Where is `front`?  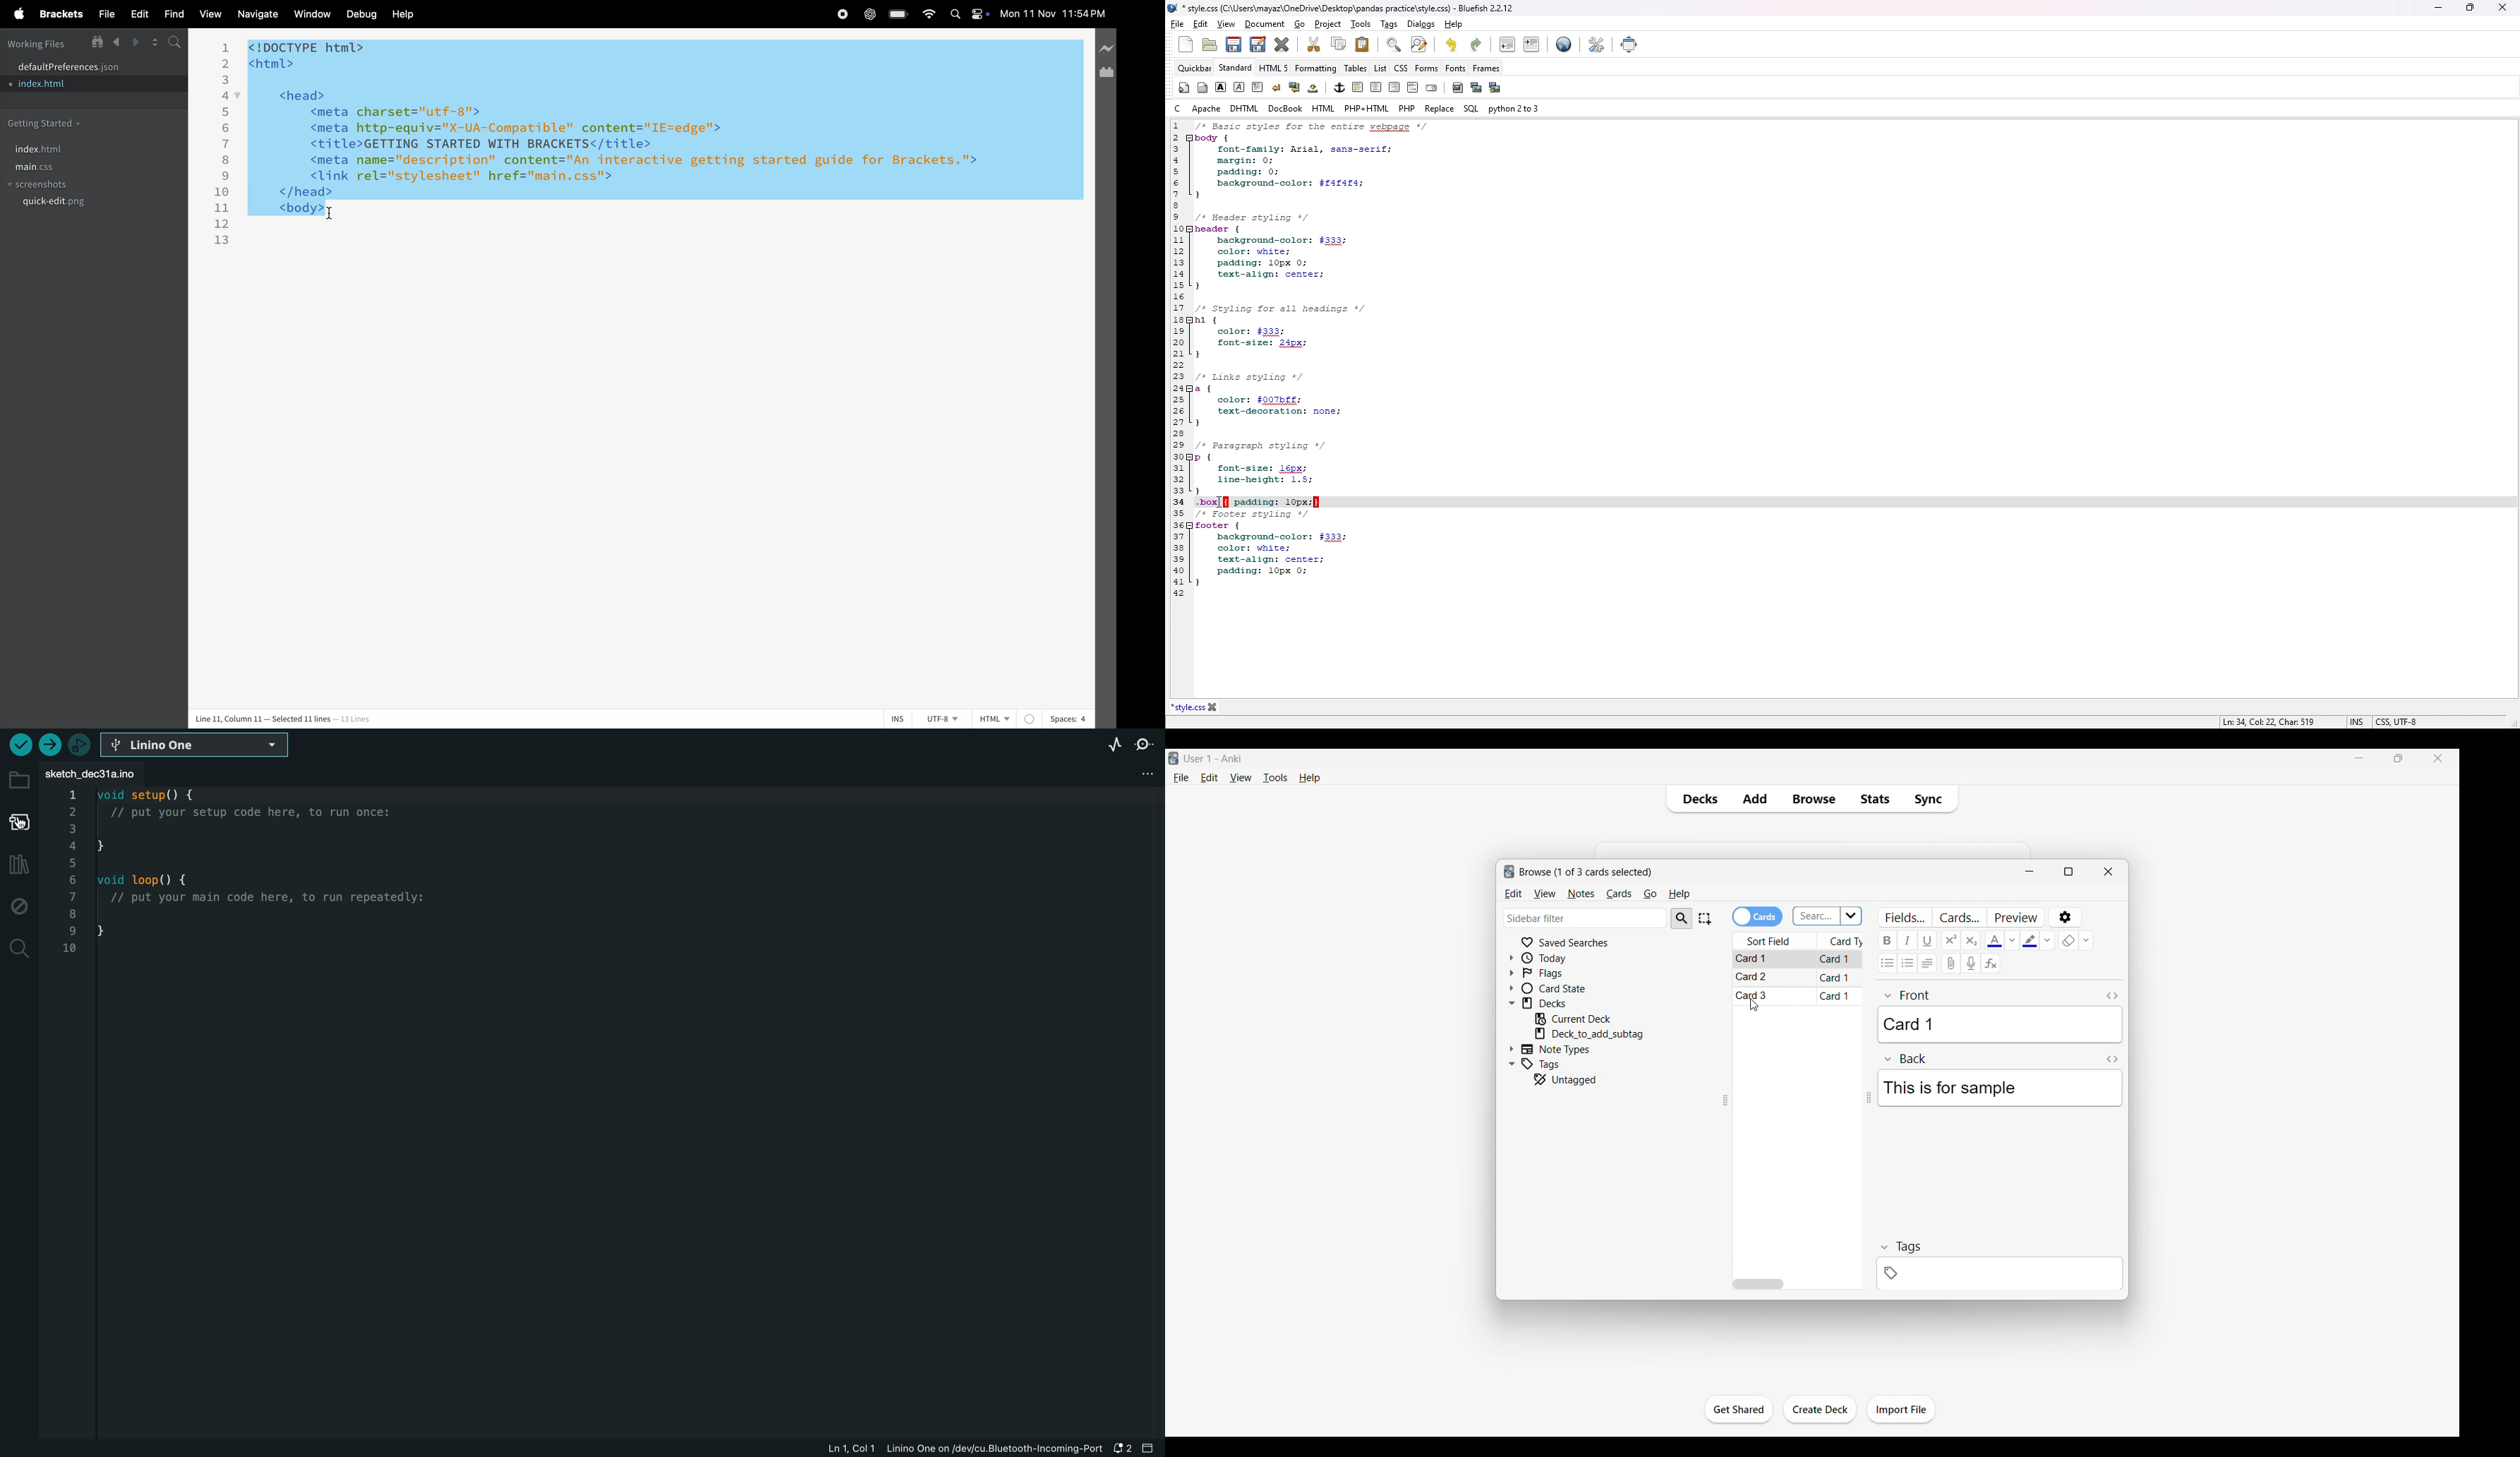 front is located at coordinates (1908, 996).